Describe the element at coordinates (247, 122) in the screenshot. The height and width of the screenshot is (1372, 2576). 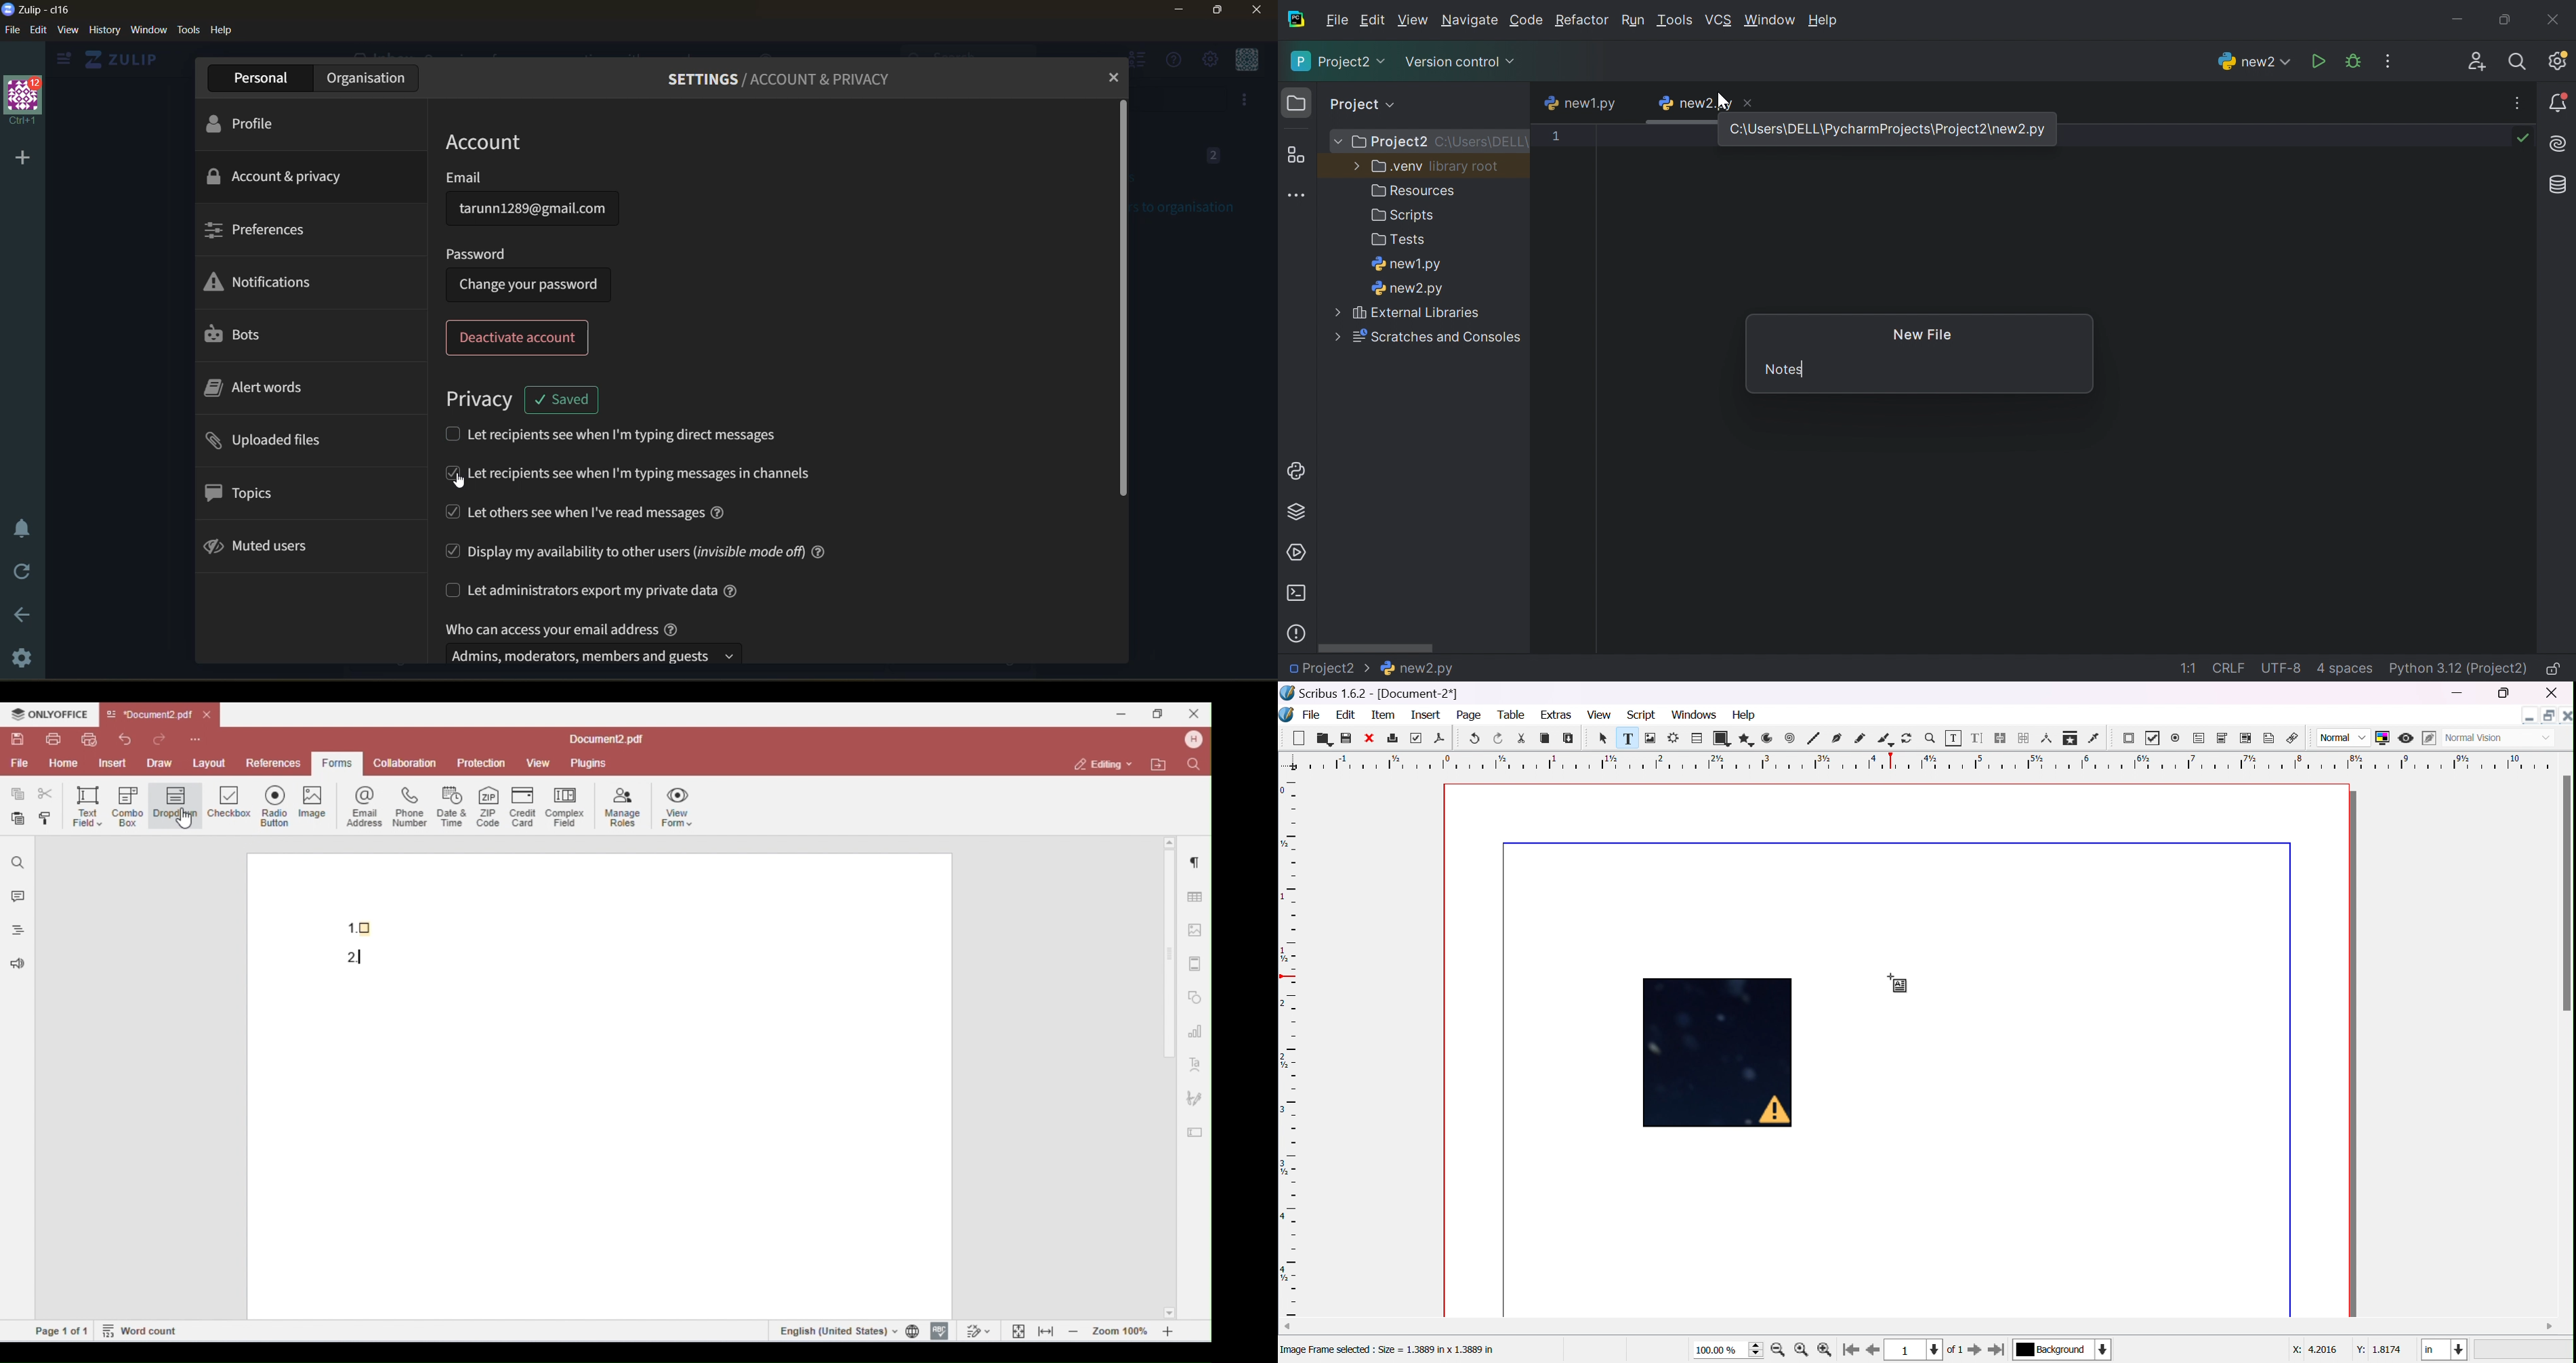
I see `profile` at that location.